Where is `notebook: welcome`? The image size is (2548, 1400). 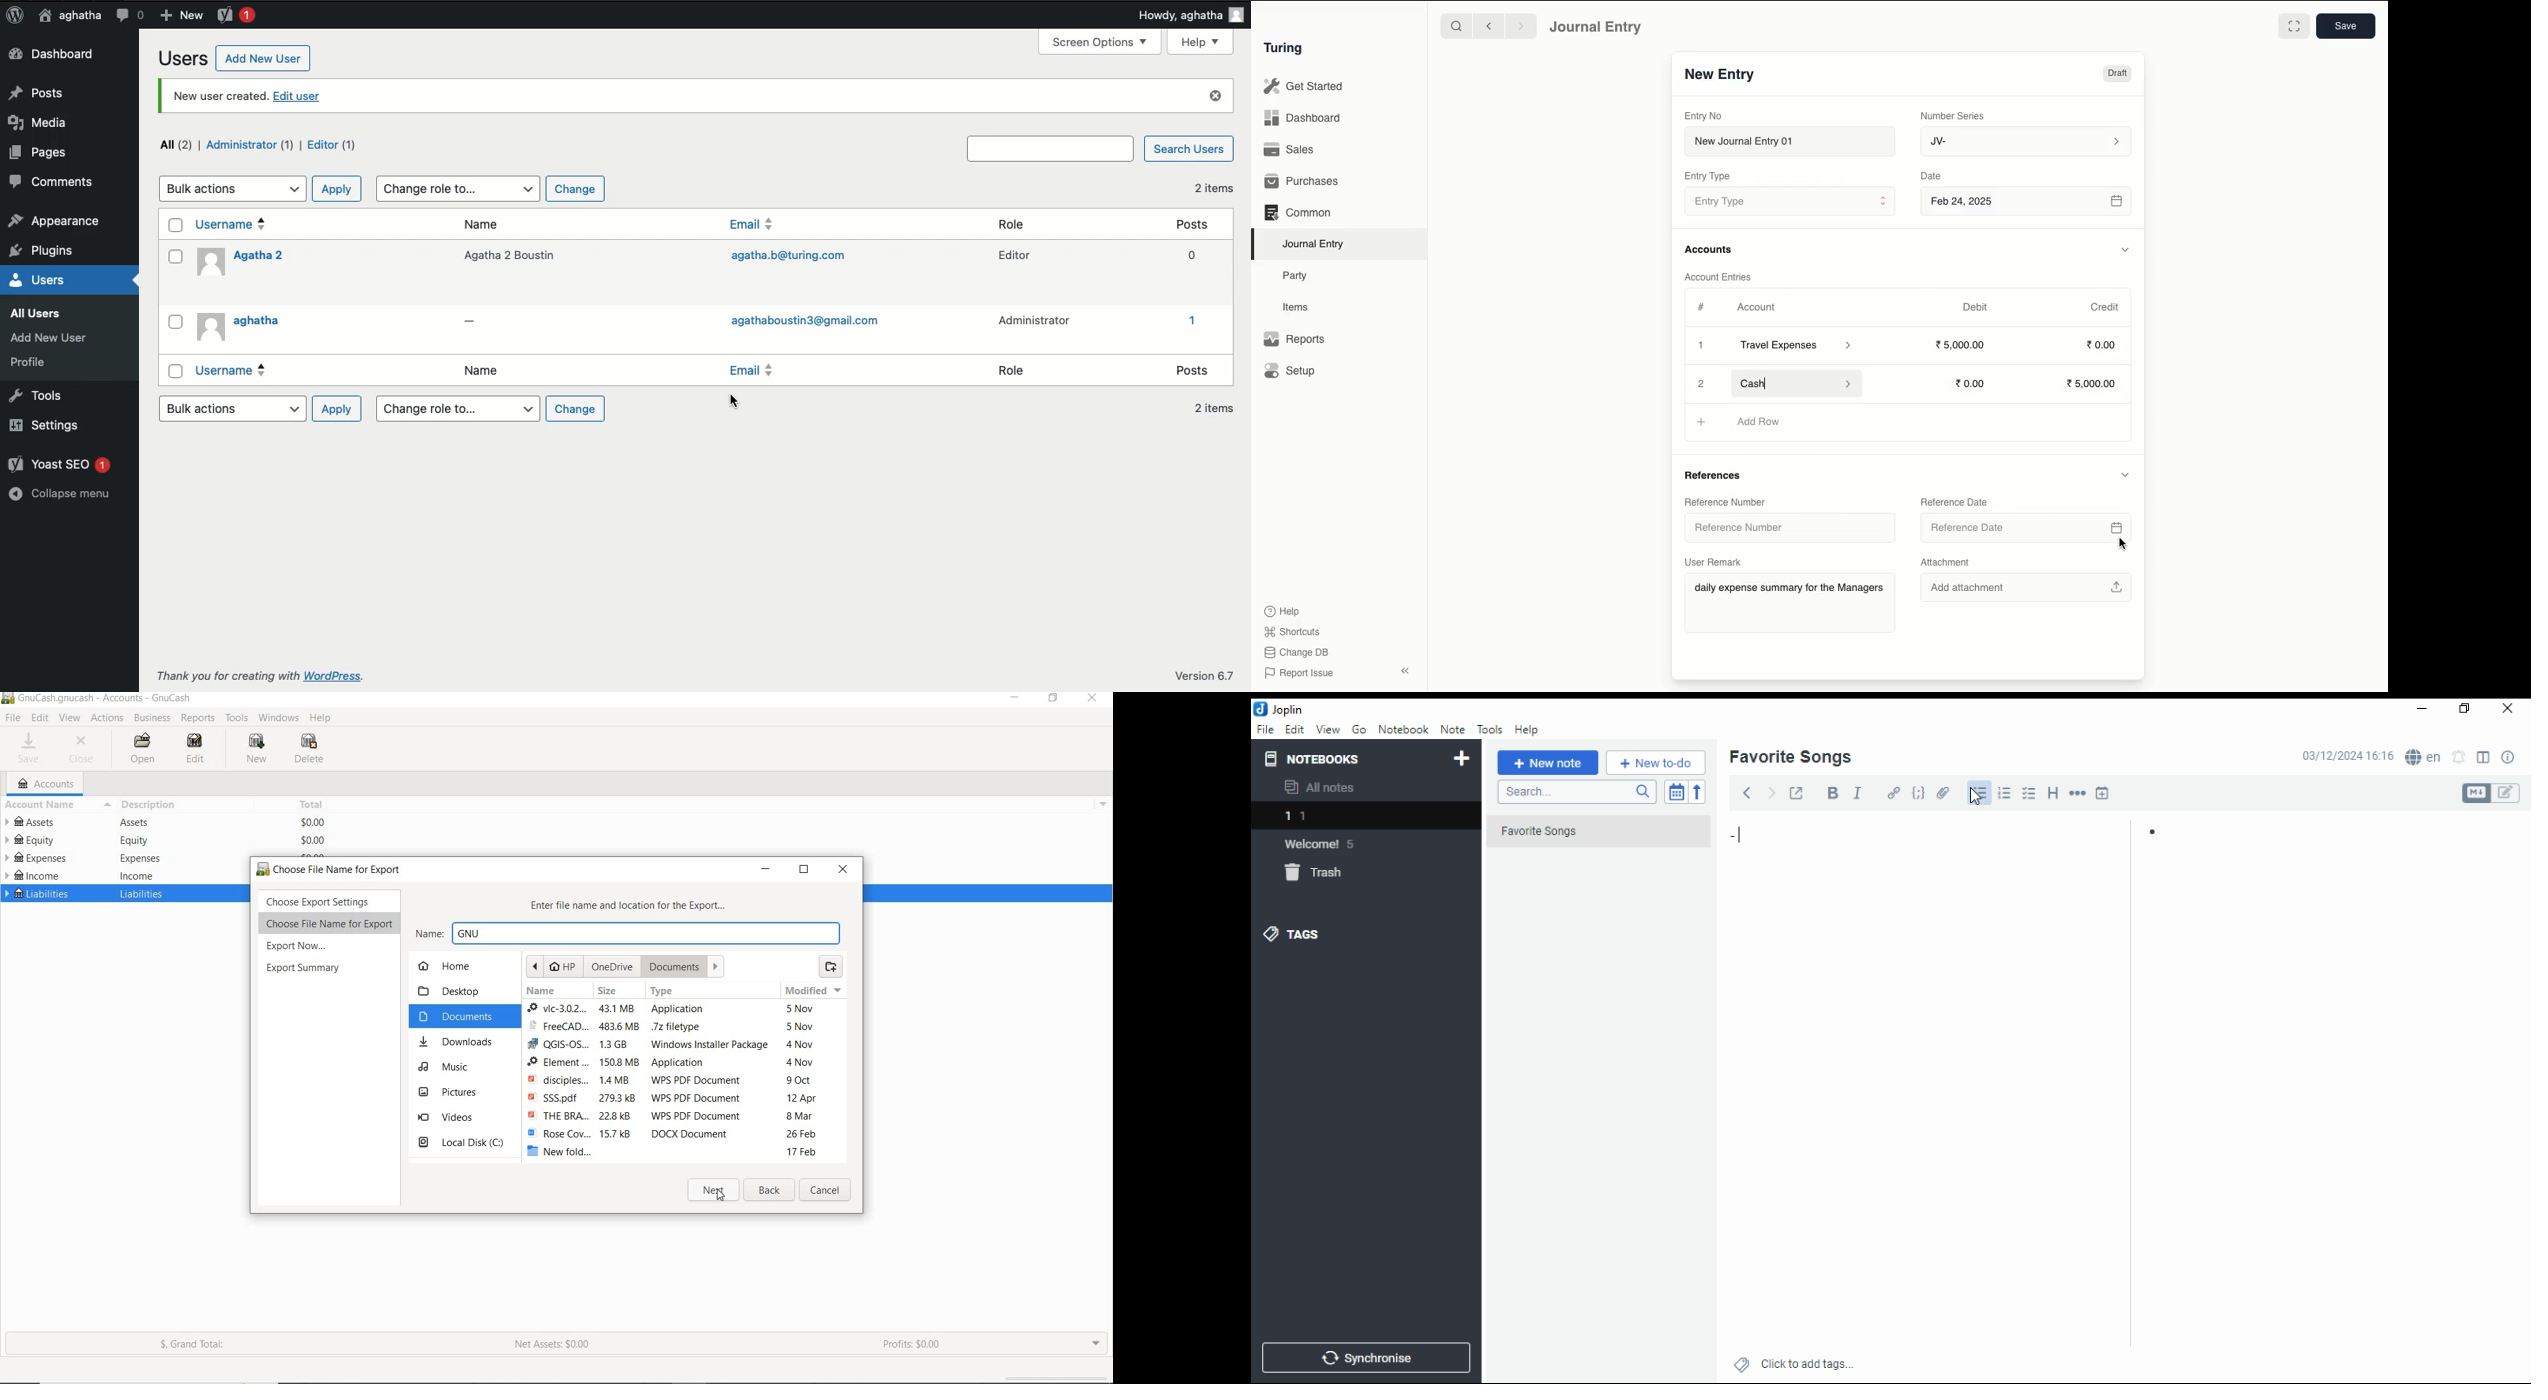 notebook: welcome is located at coordinates (1324, 843).